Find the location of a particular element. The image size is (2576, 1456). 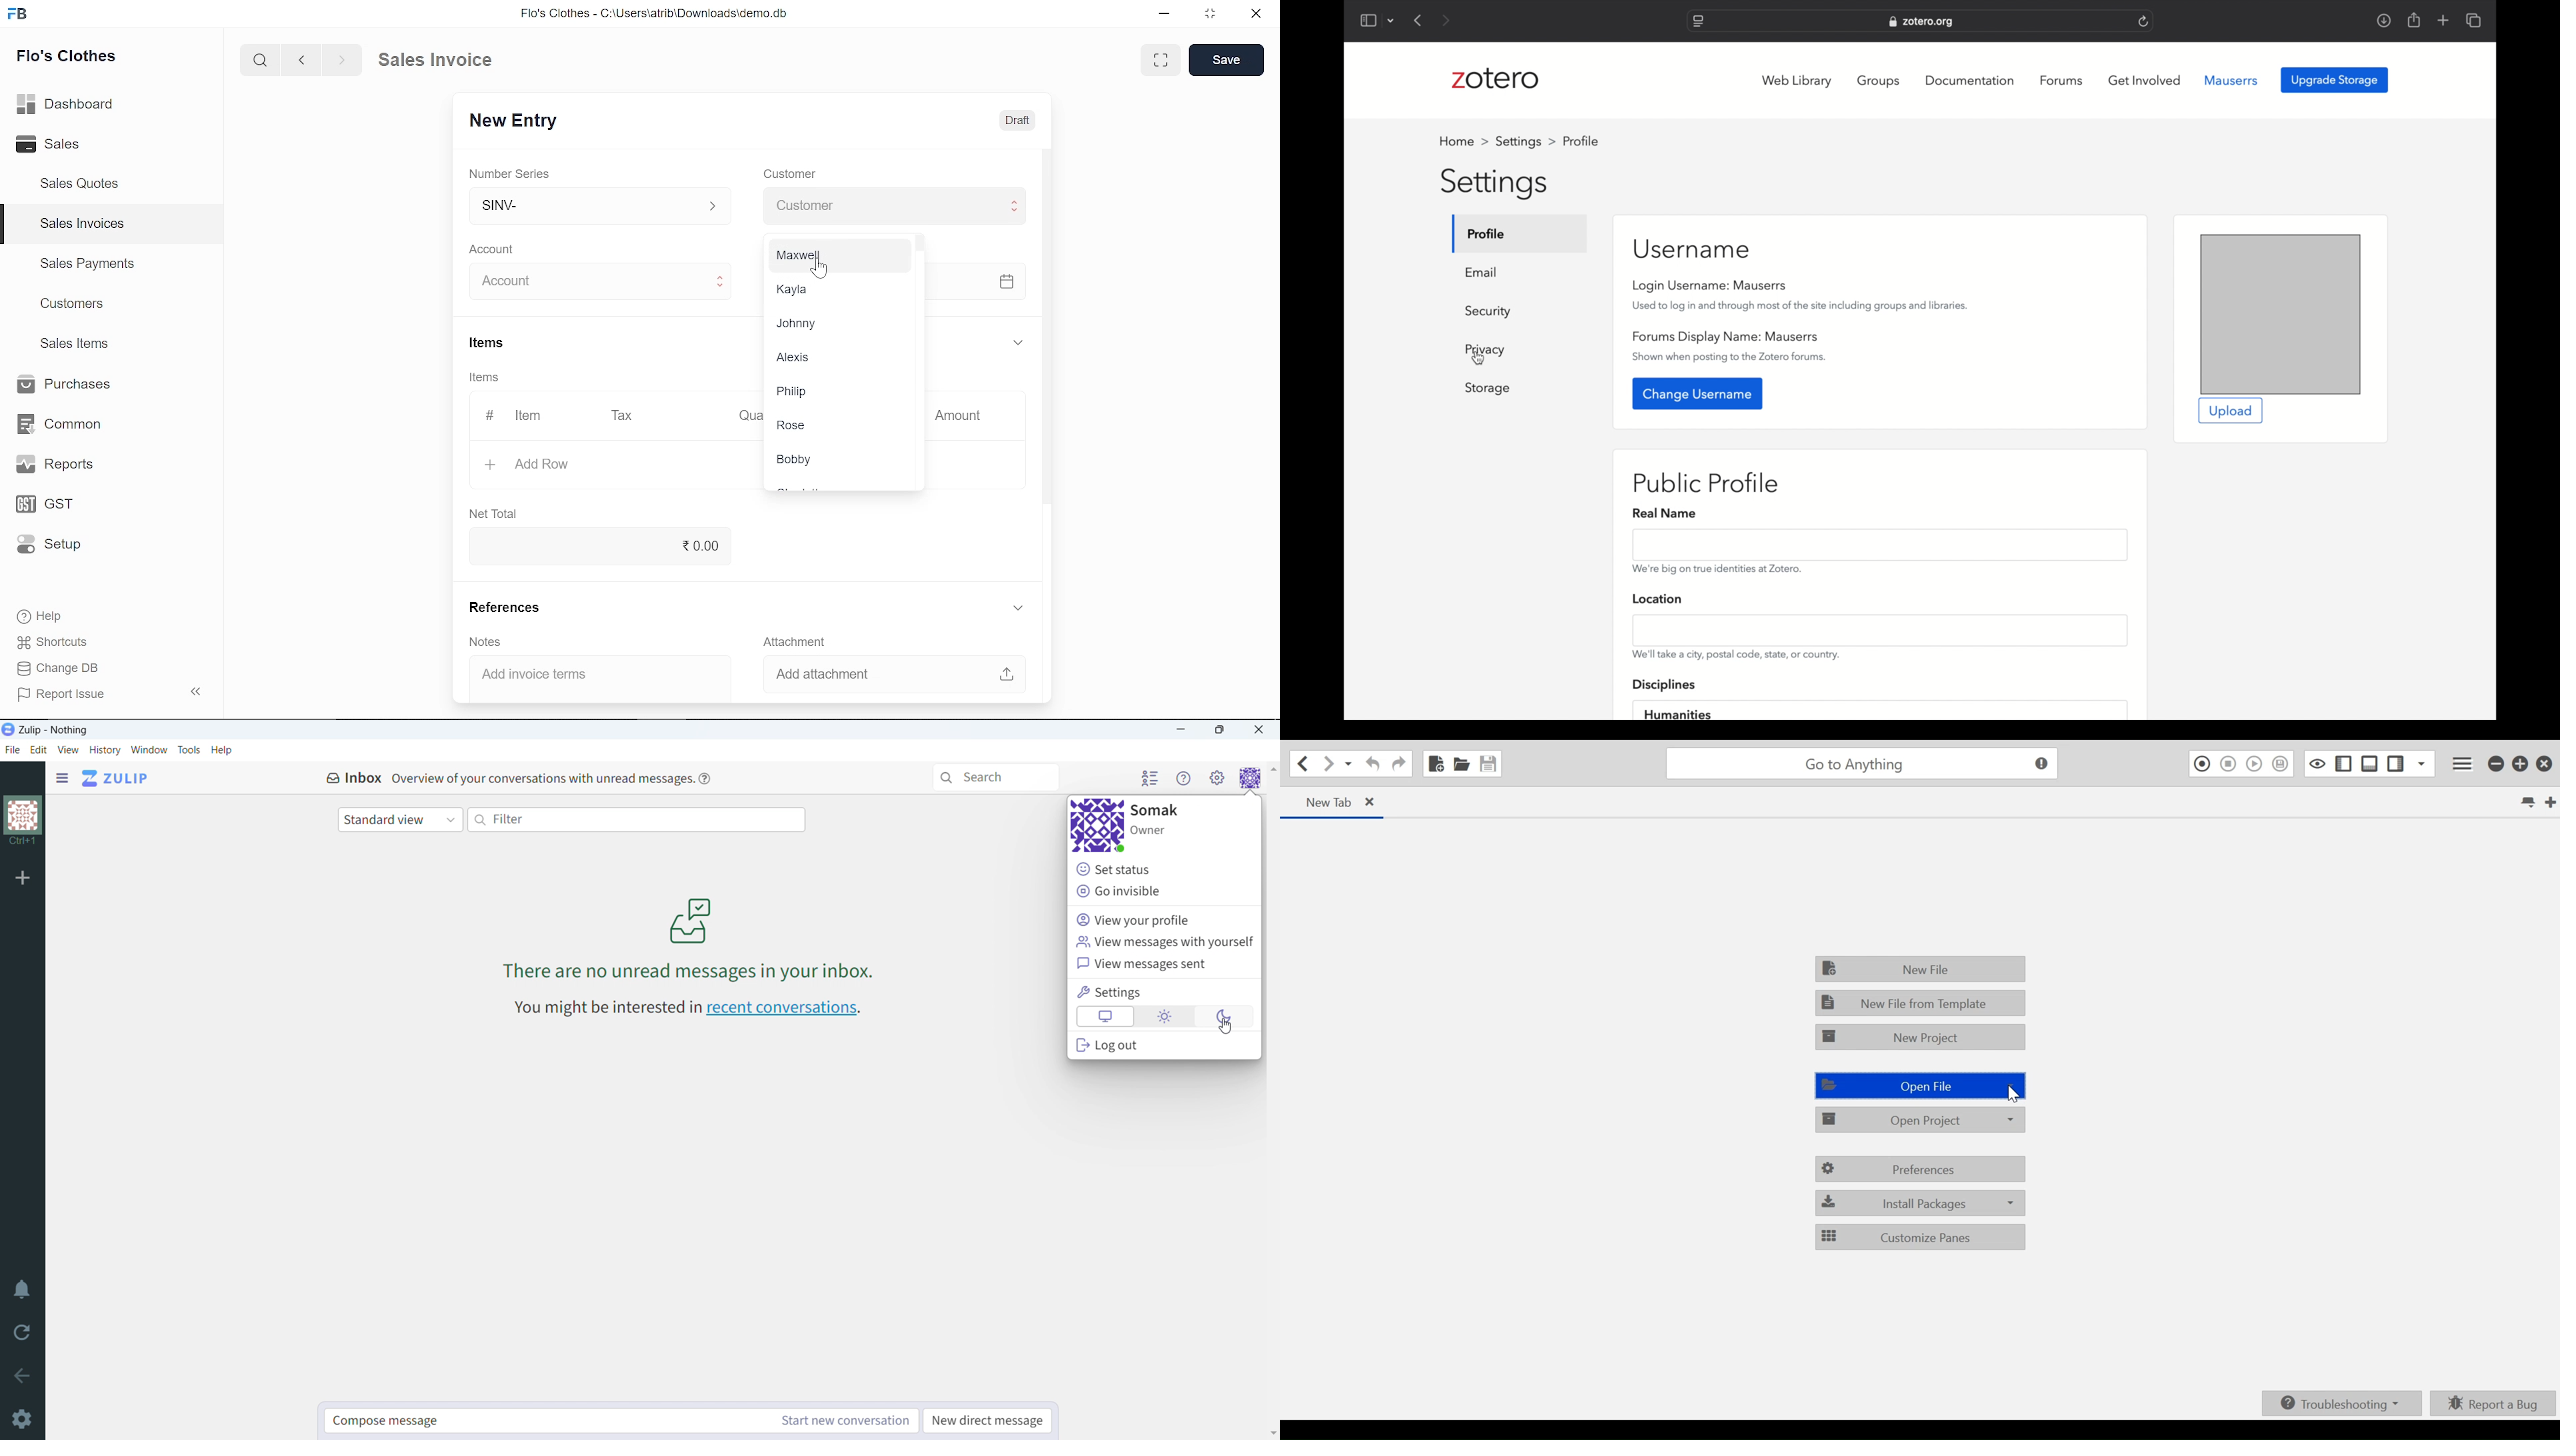

| Report Issue: is located at coordinates (64, 694).